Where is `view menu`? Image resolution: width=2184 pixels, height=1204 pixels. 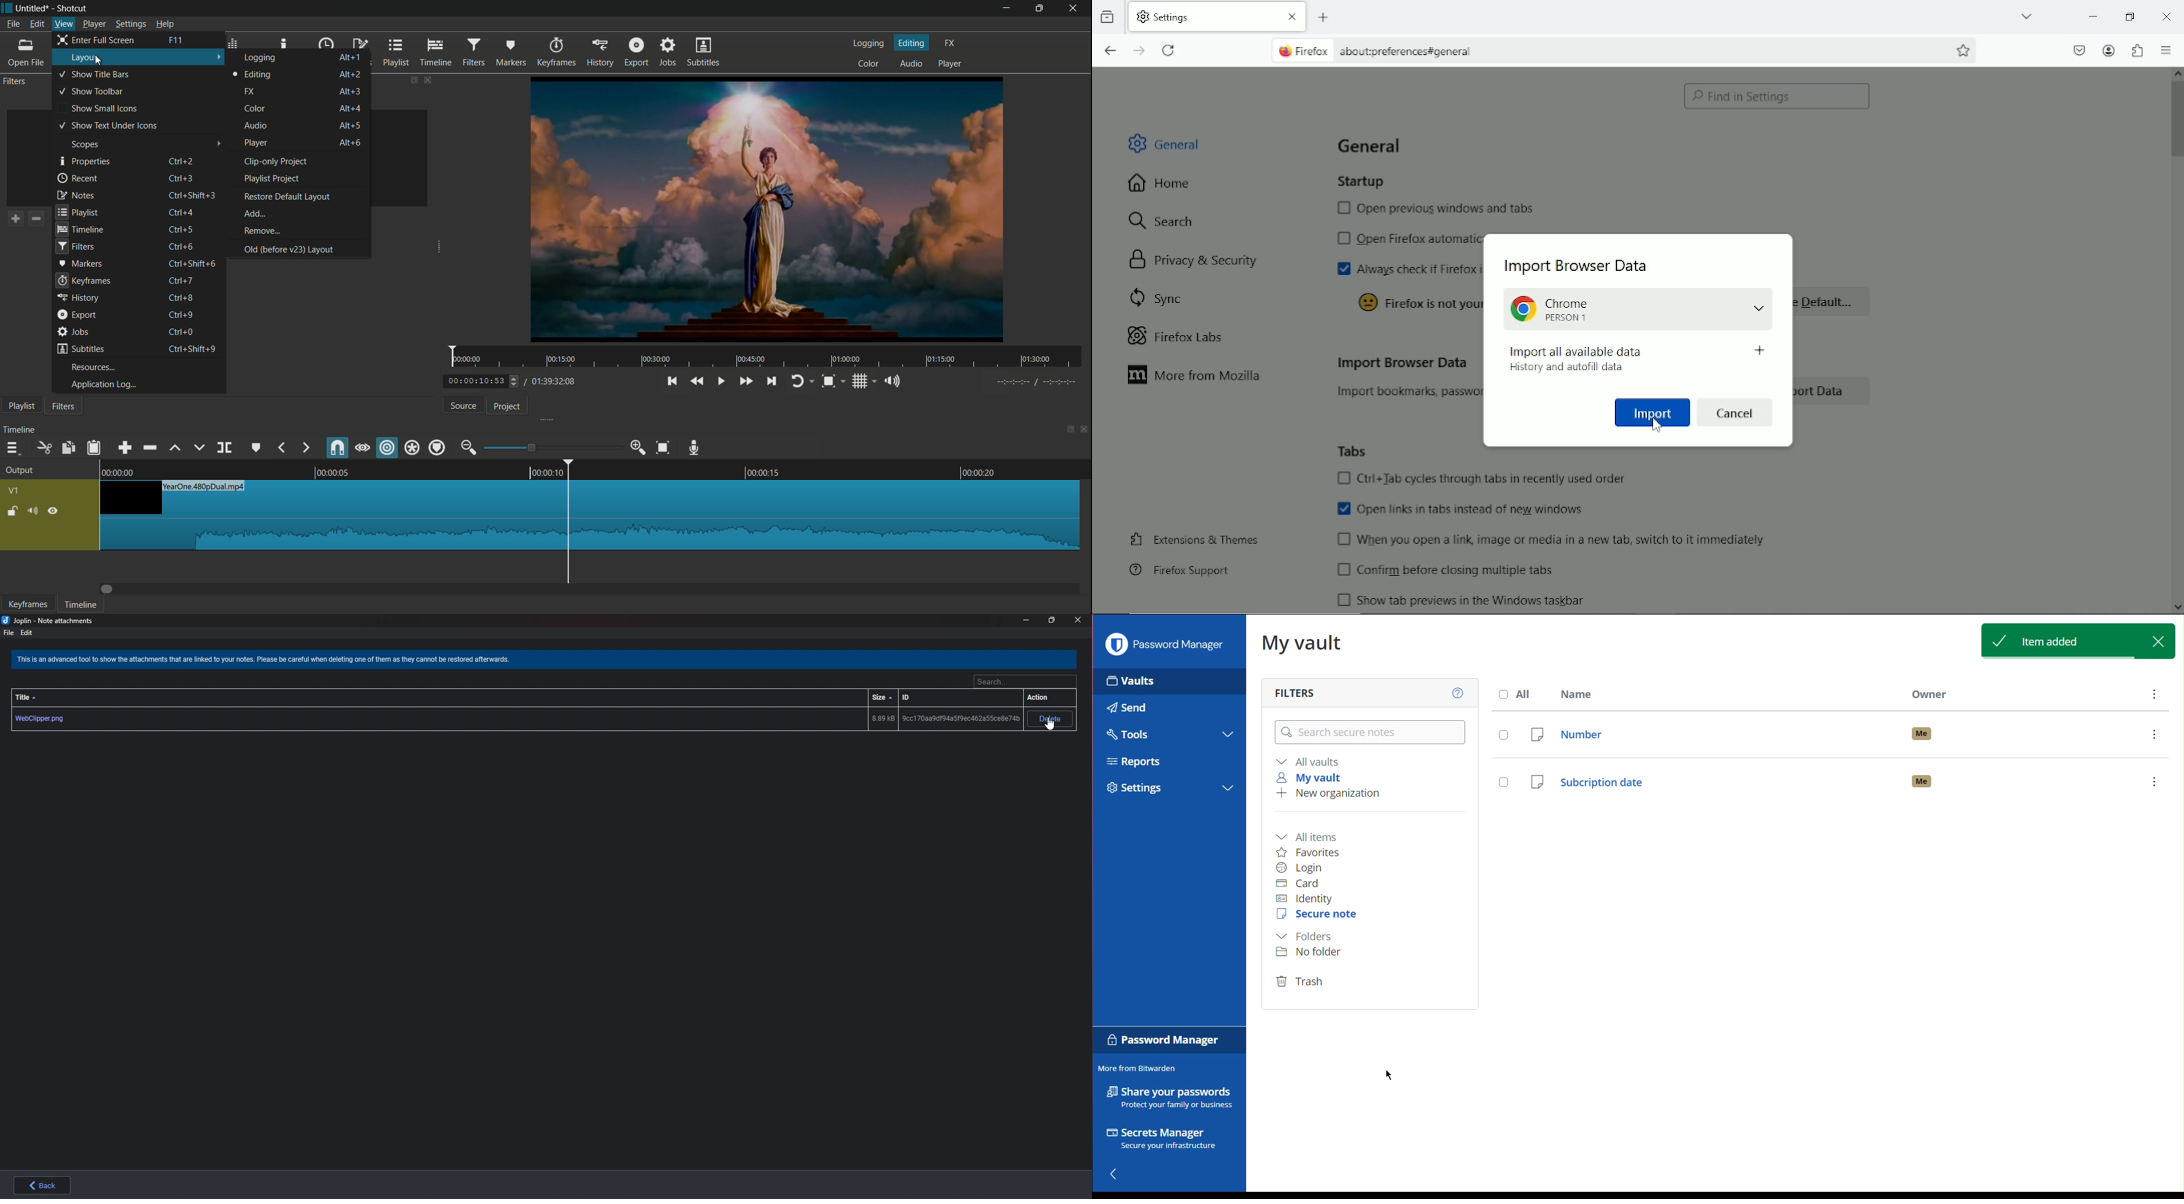 view menu is located at coordinates (64, 24).